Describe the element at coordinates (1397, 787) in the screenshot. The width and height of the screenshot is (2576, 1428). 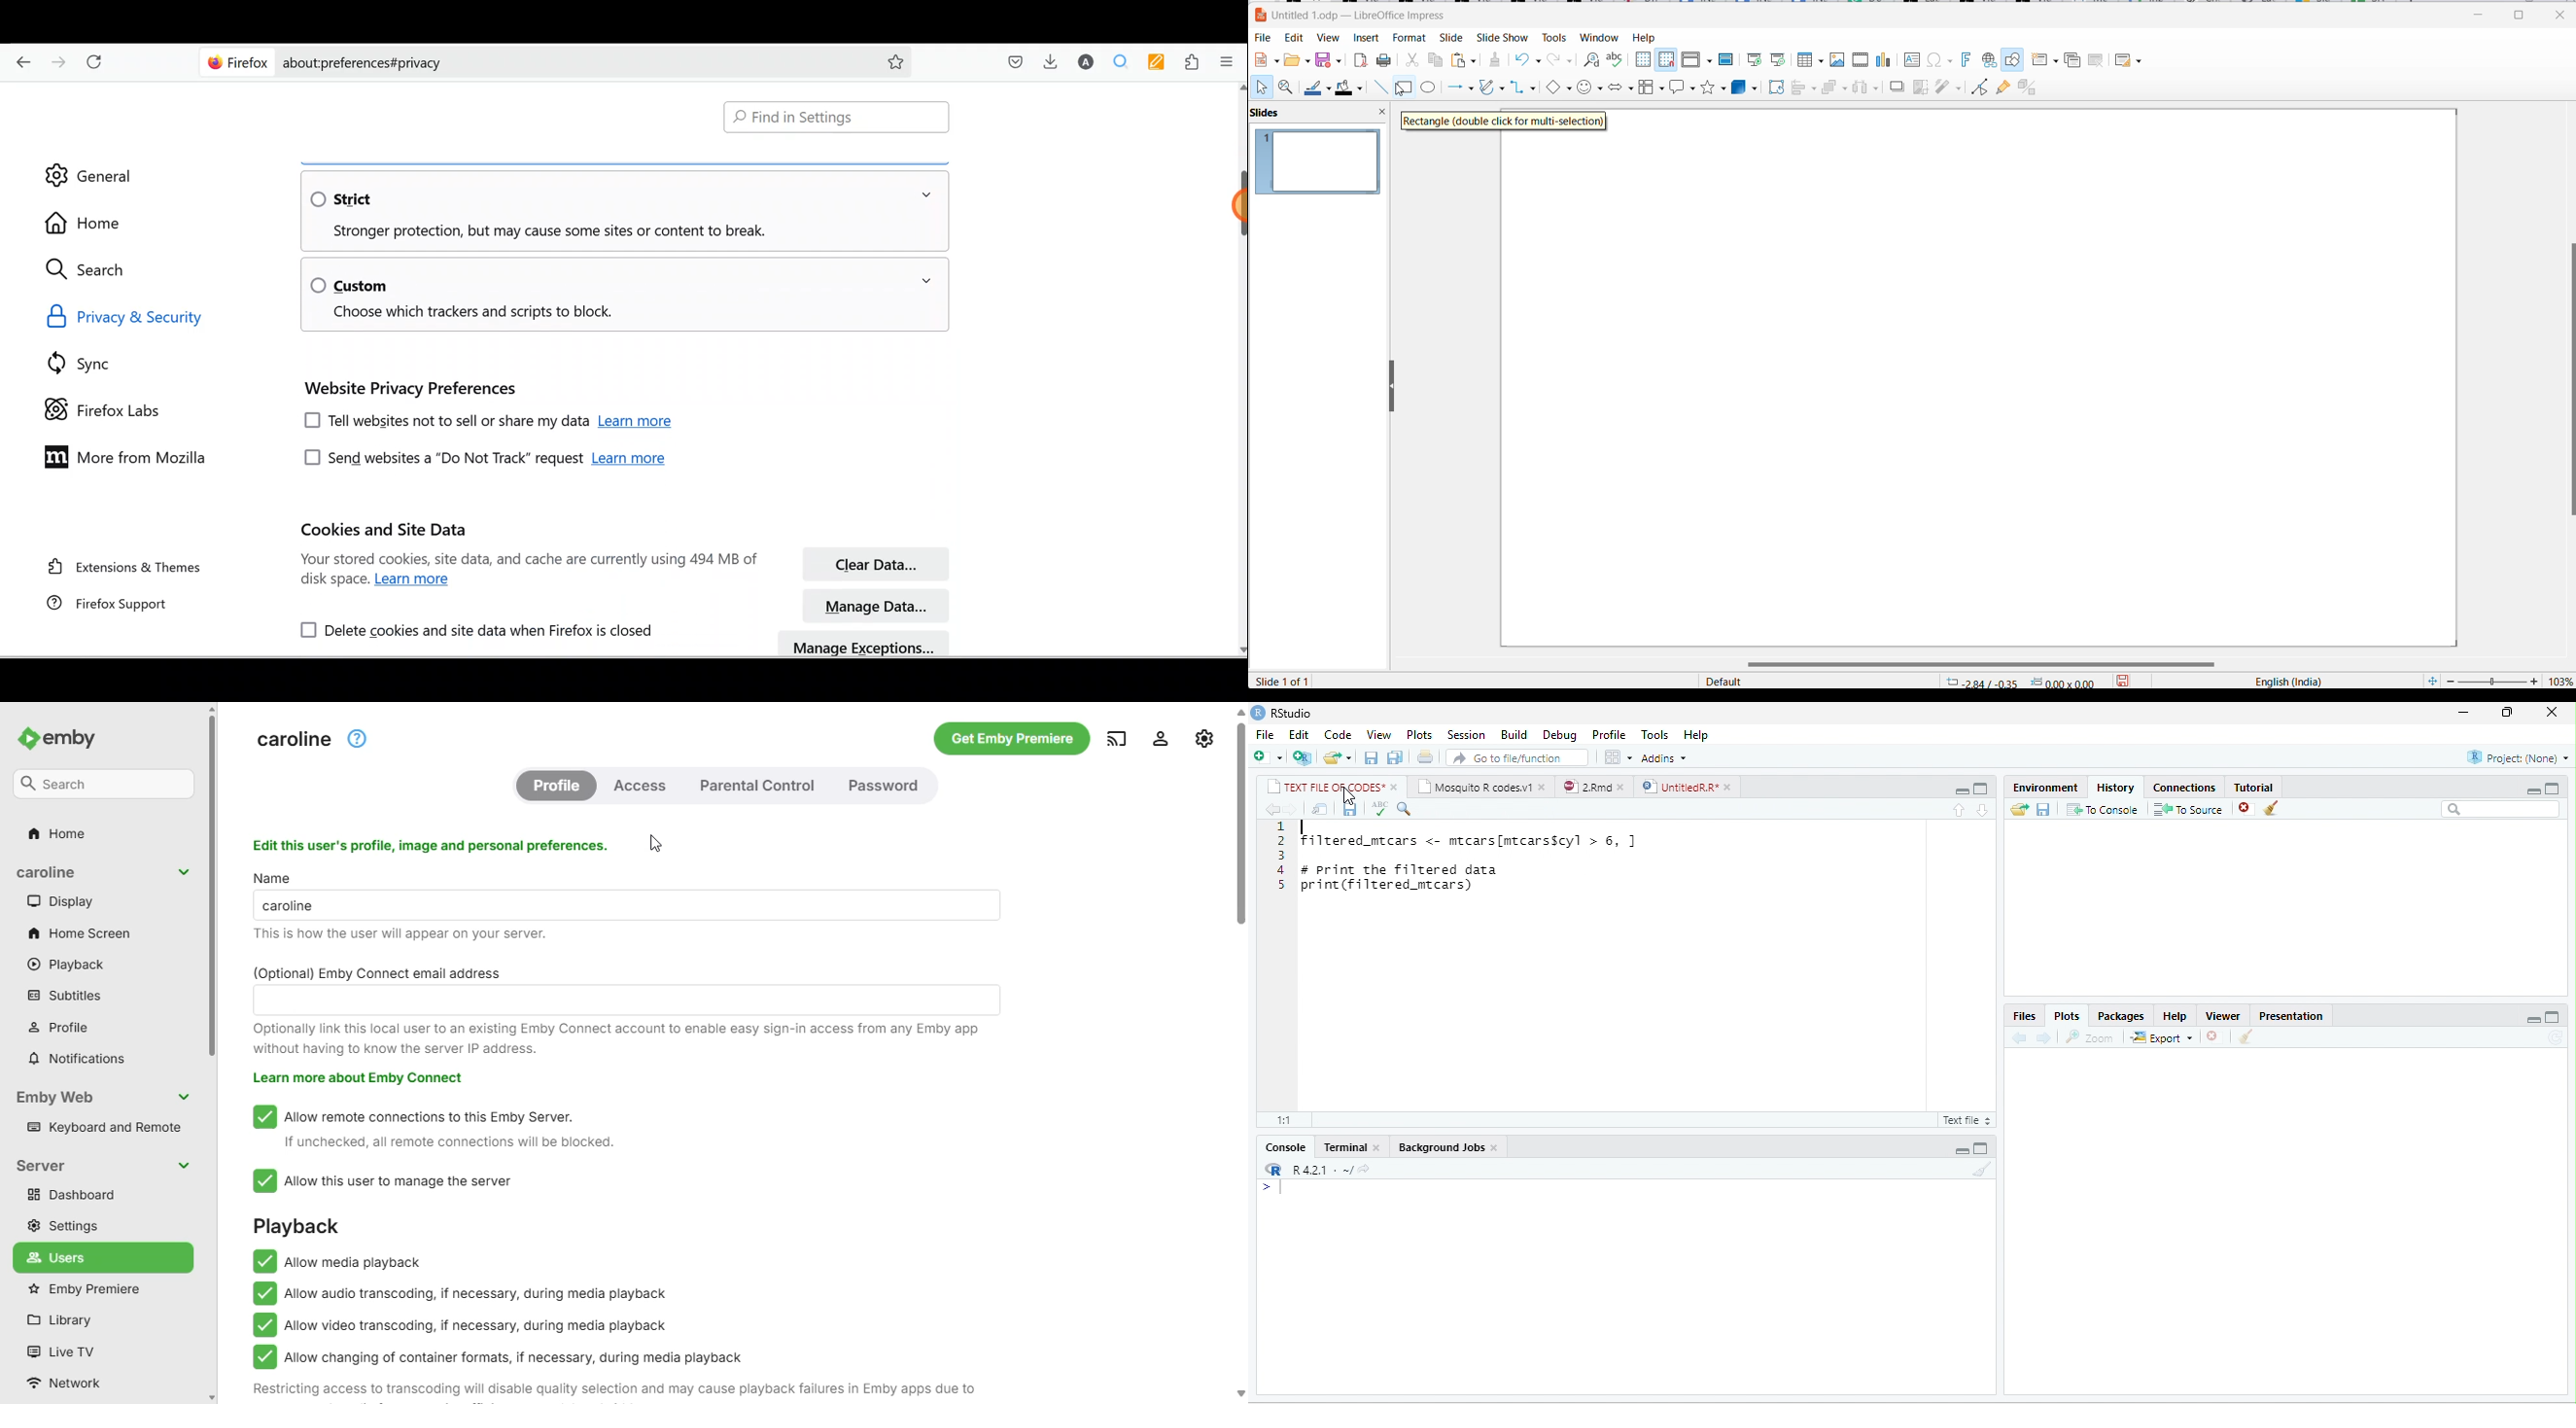
I see `close` at that location.